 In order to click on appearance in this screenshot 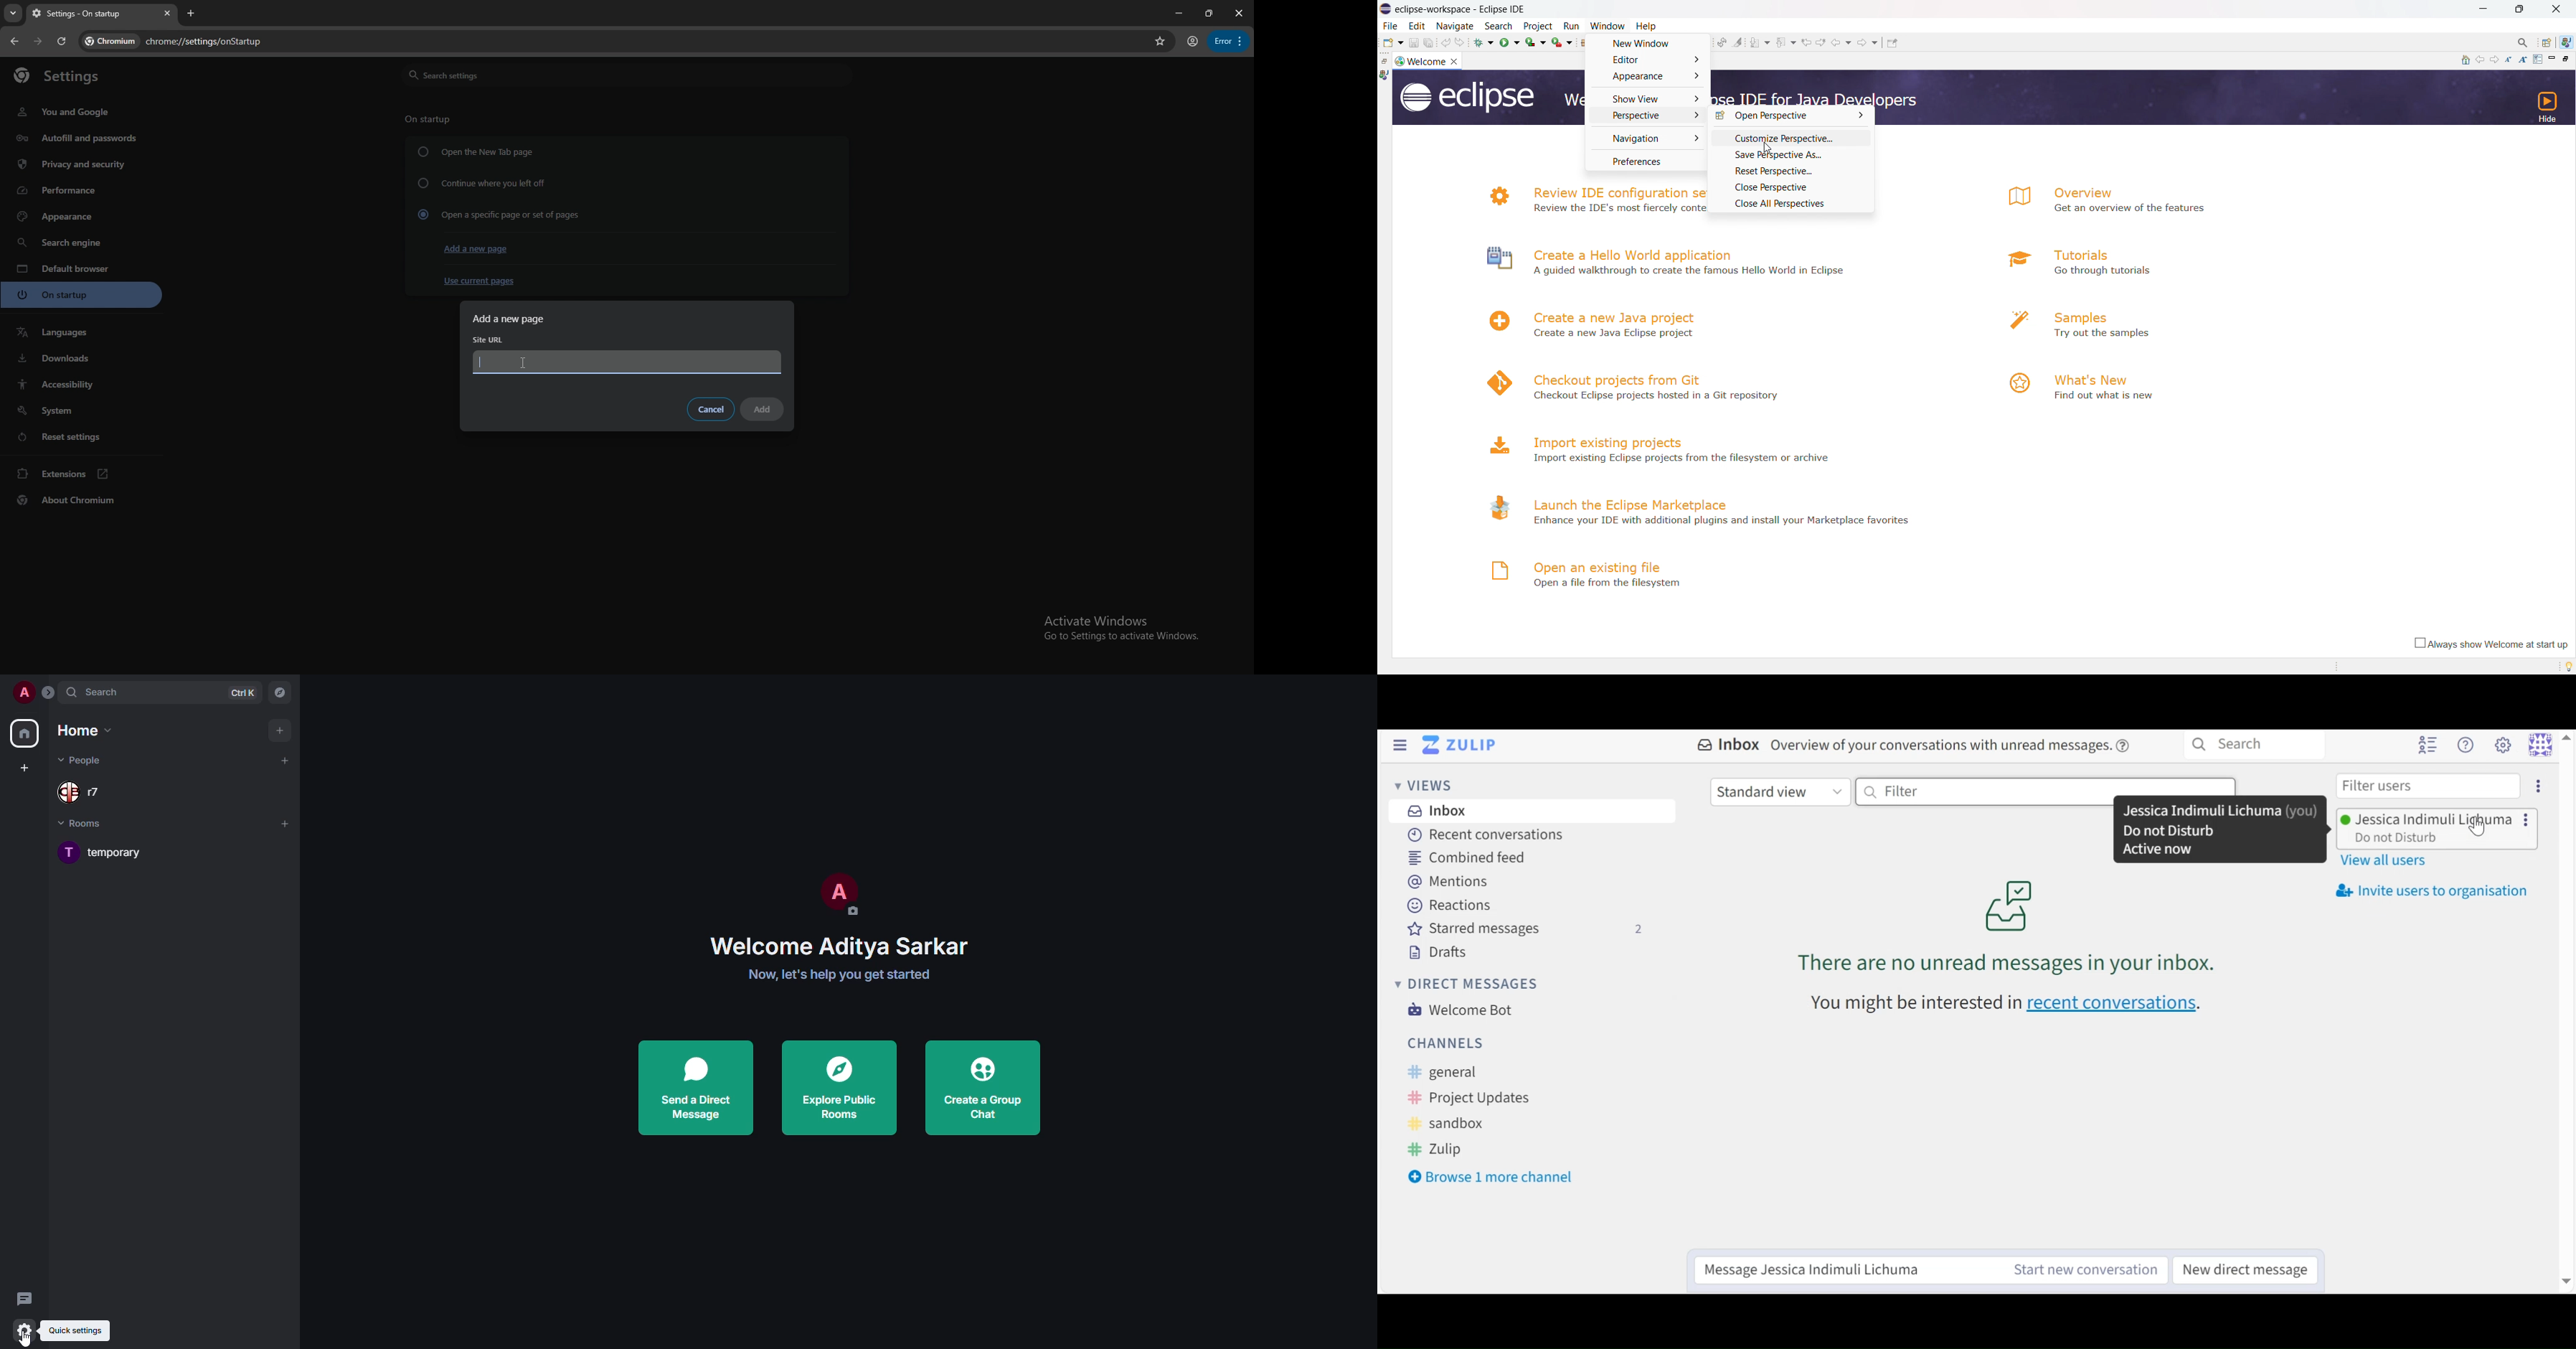, I will do `click(83, 216)`.